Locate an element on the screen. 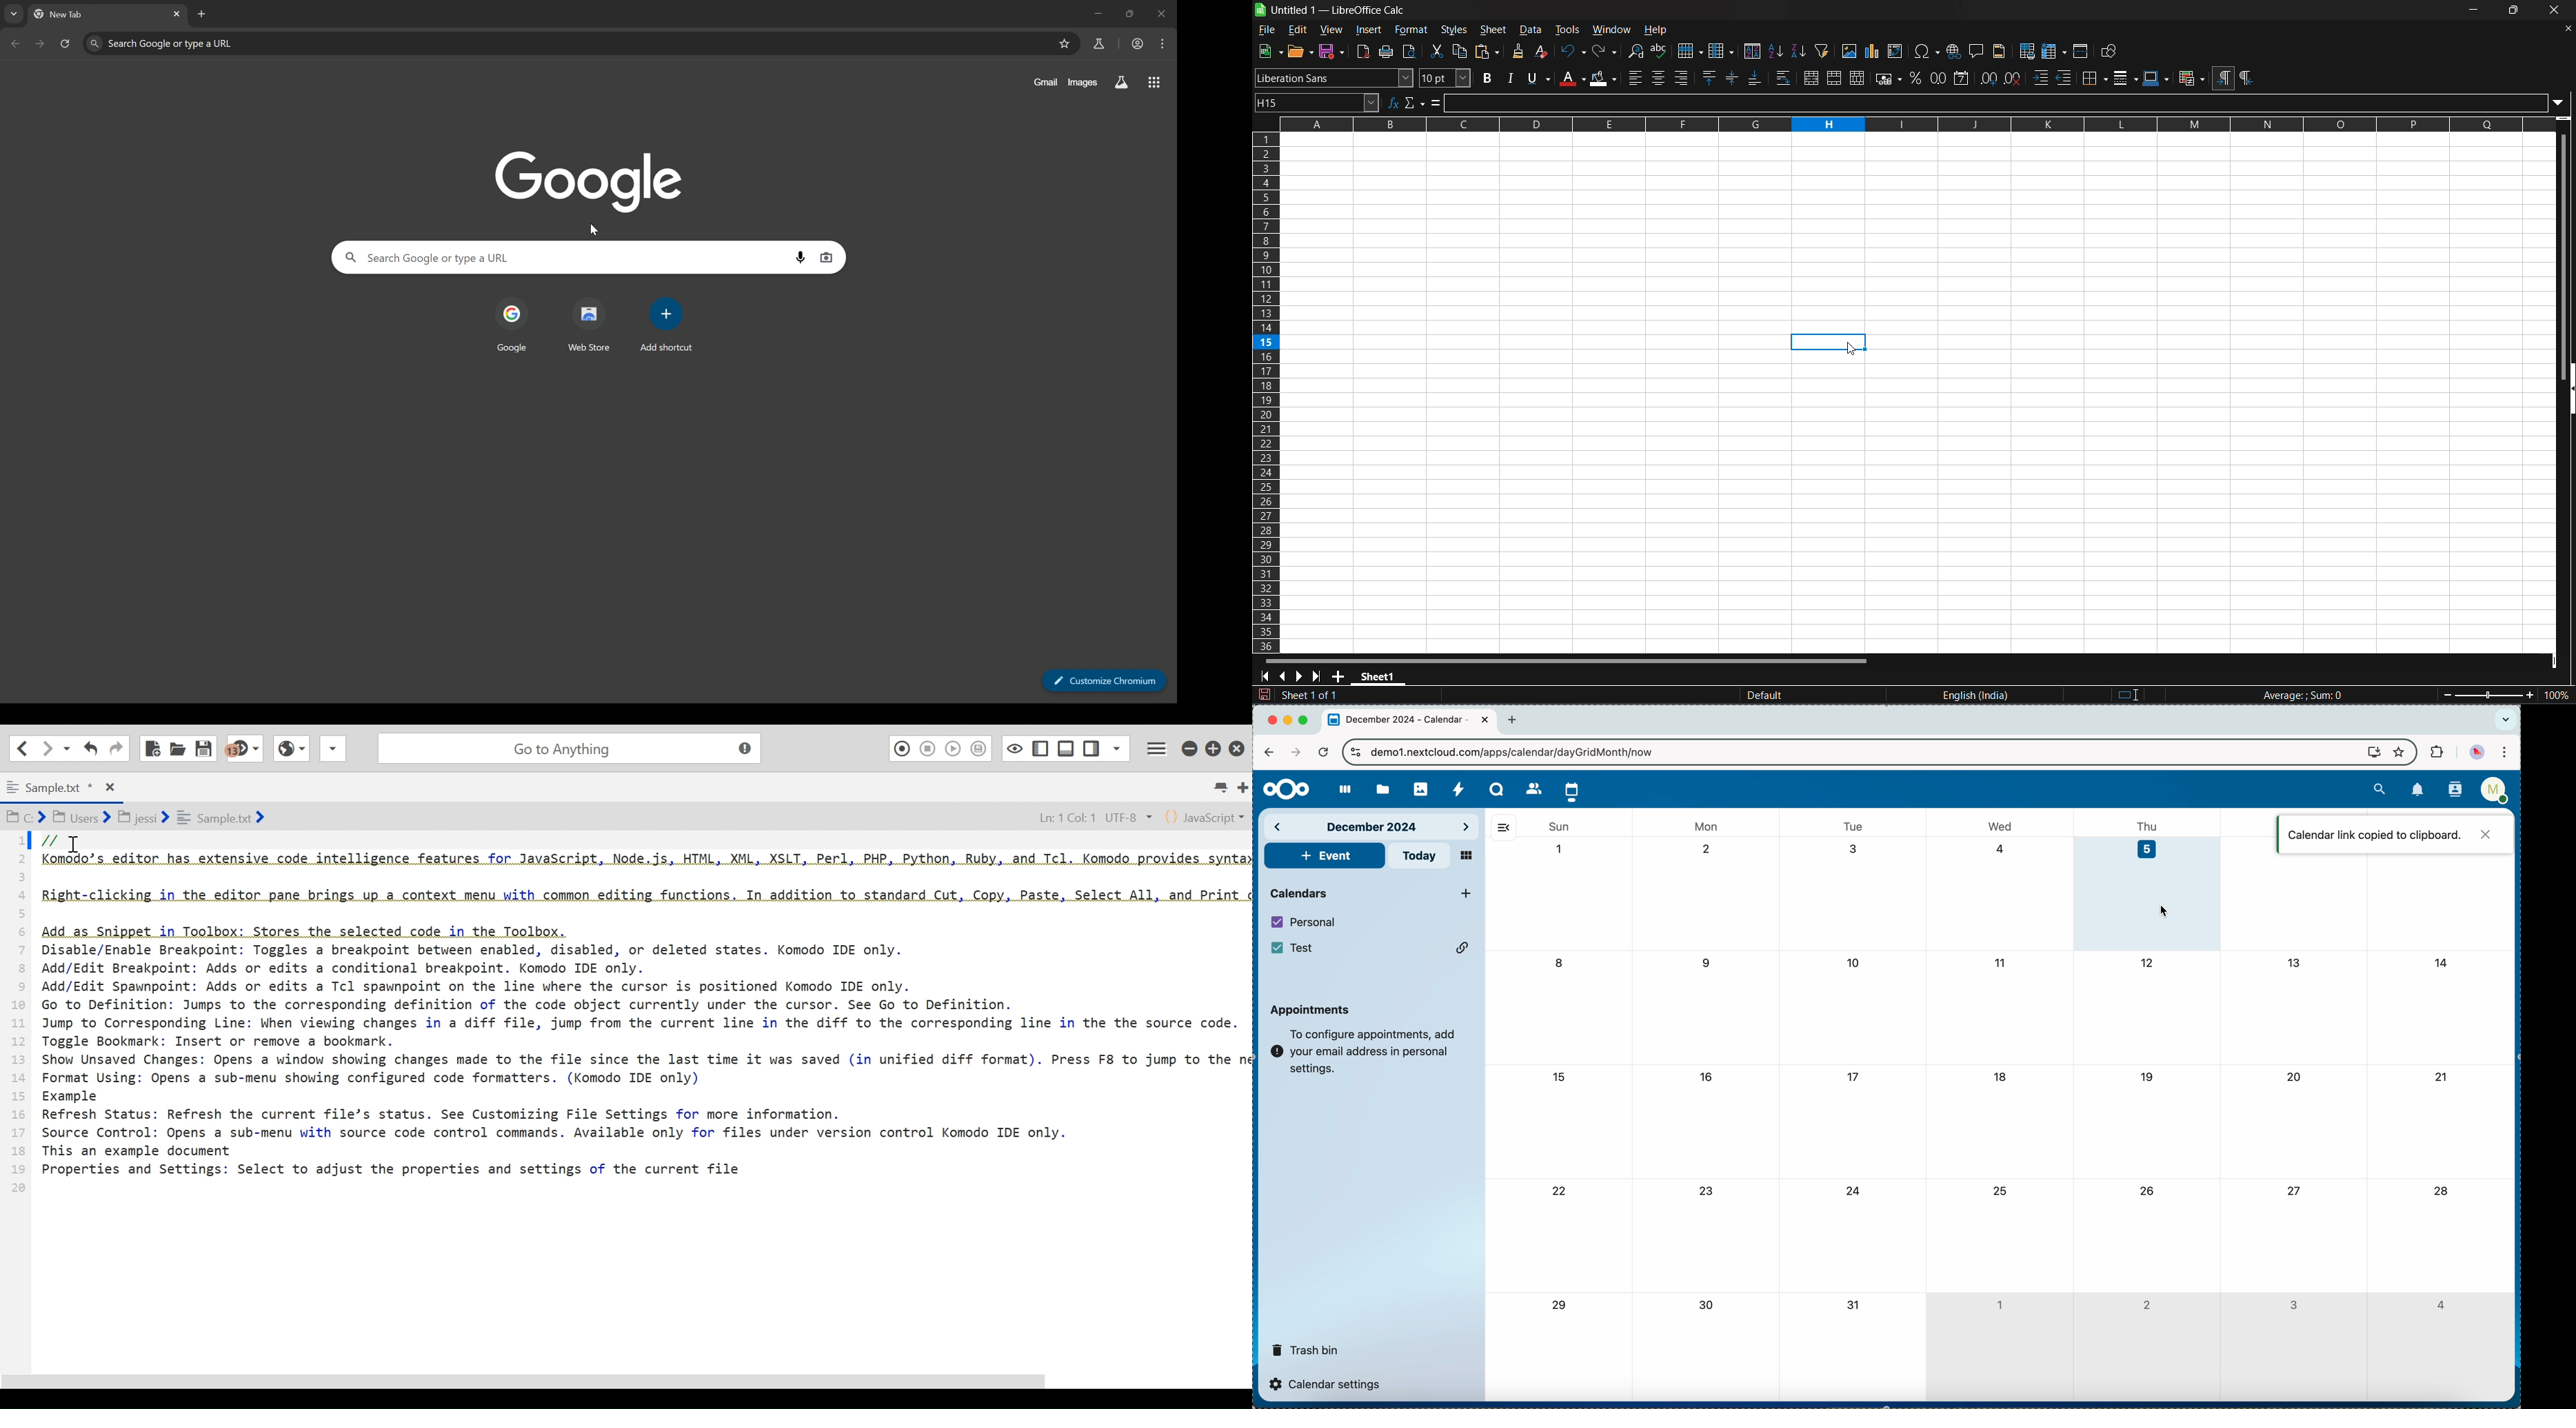  mouse is located at coordinates (2165, 911).